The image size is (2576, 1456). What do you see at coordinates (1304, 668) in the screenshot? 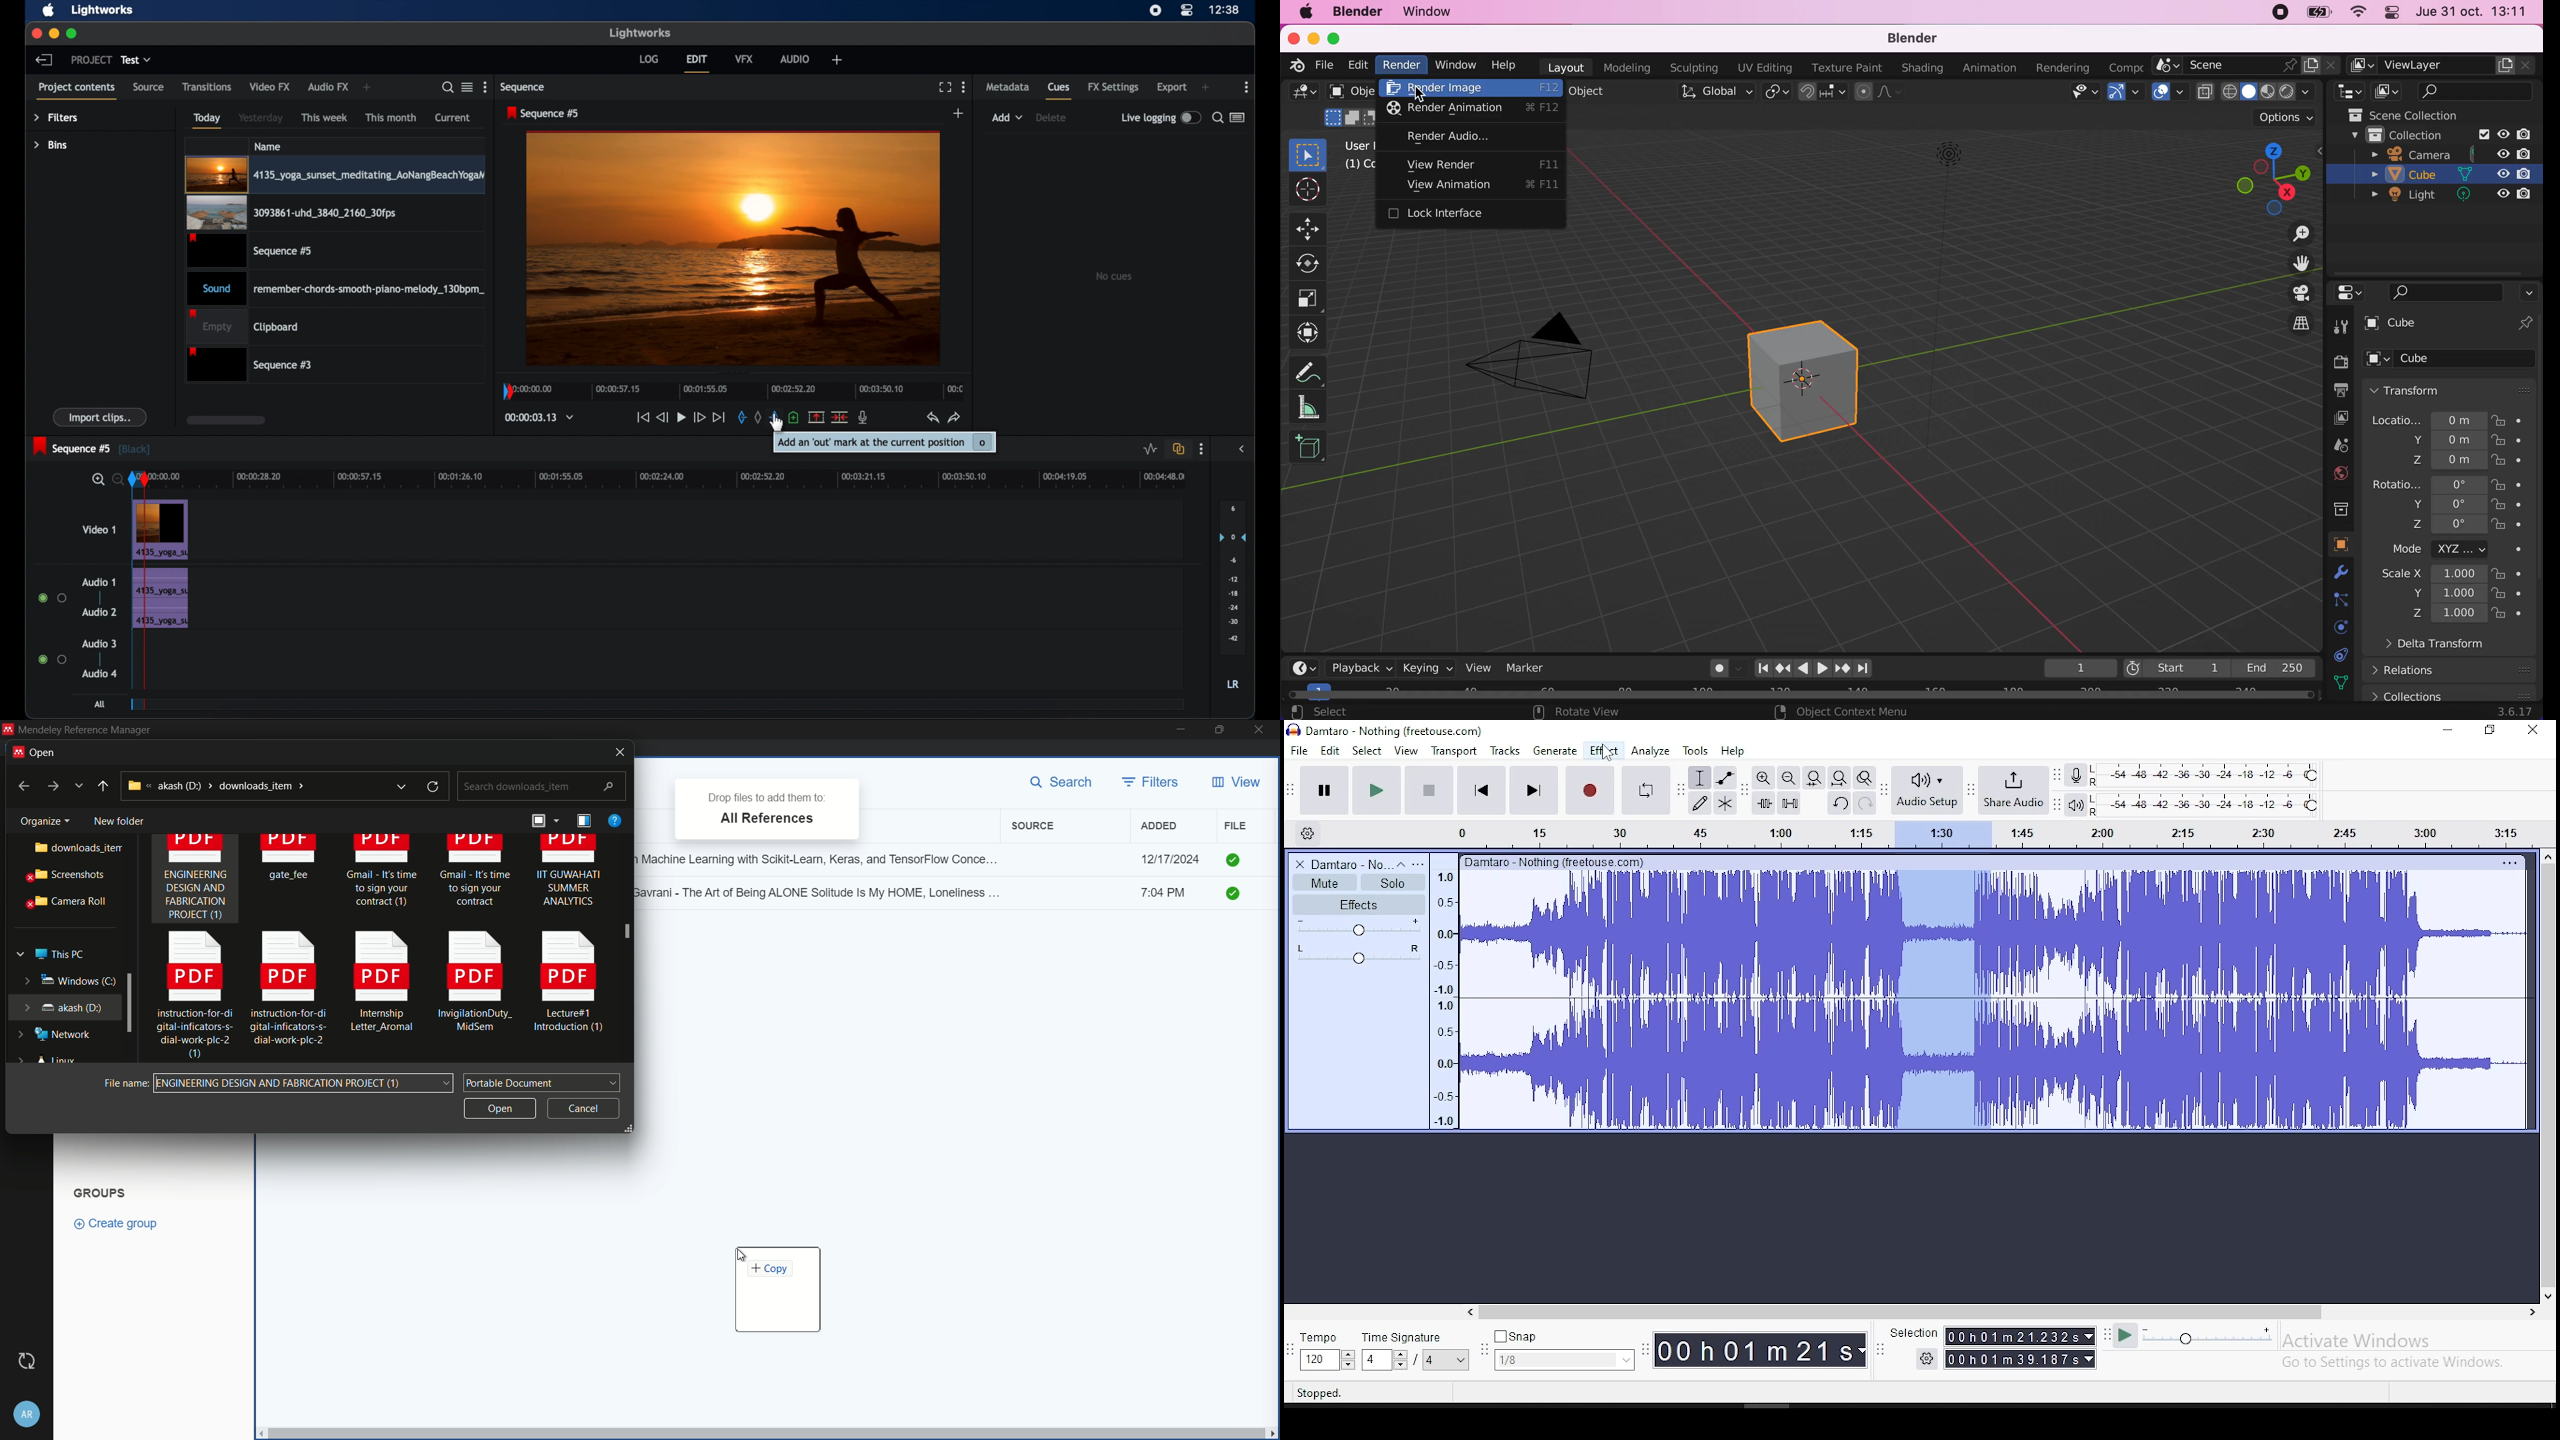
I see `editor type` at bounding box center [1304, 668].